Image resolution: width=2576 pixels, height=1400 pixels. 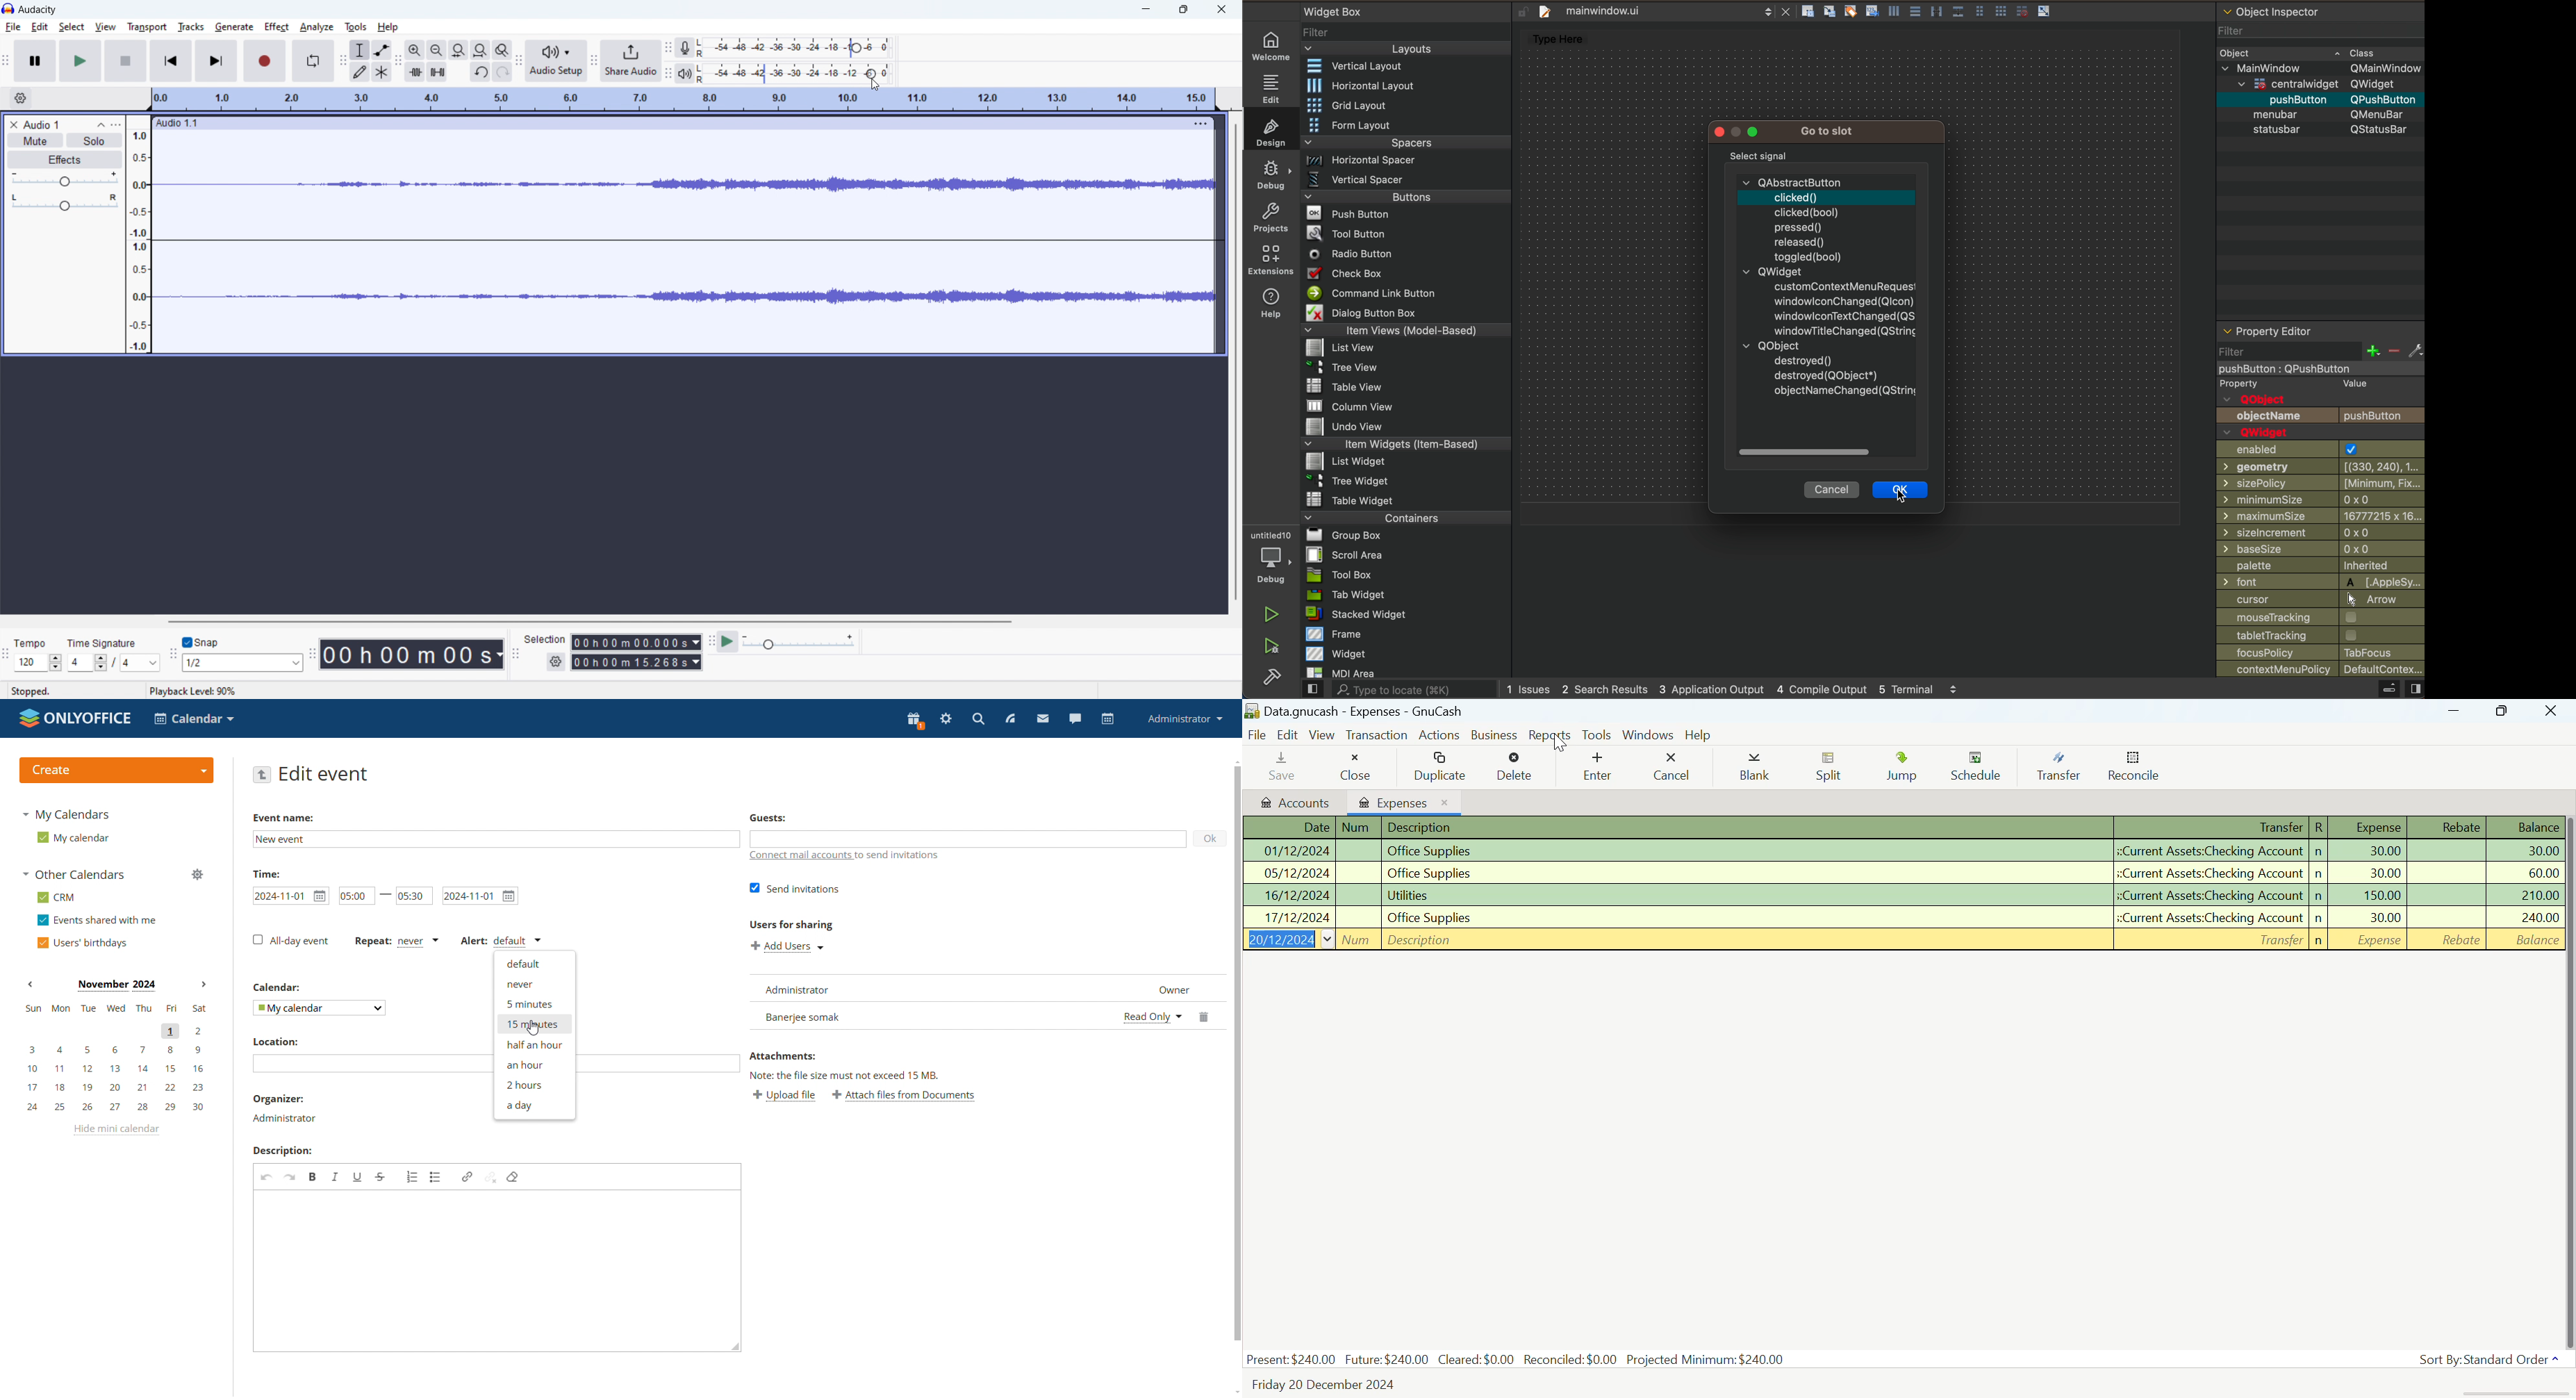 What do you see at coordinates (2257, 398) in the screenshot?
I see `QObject` at bounding box center [2257, 398].